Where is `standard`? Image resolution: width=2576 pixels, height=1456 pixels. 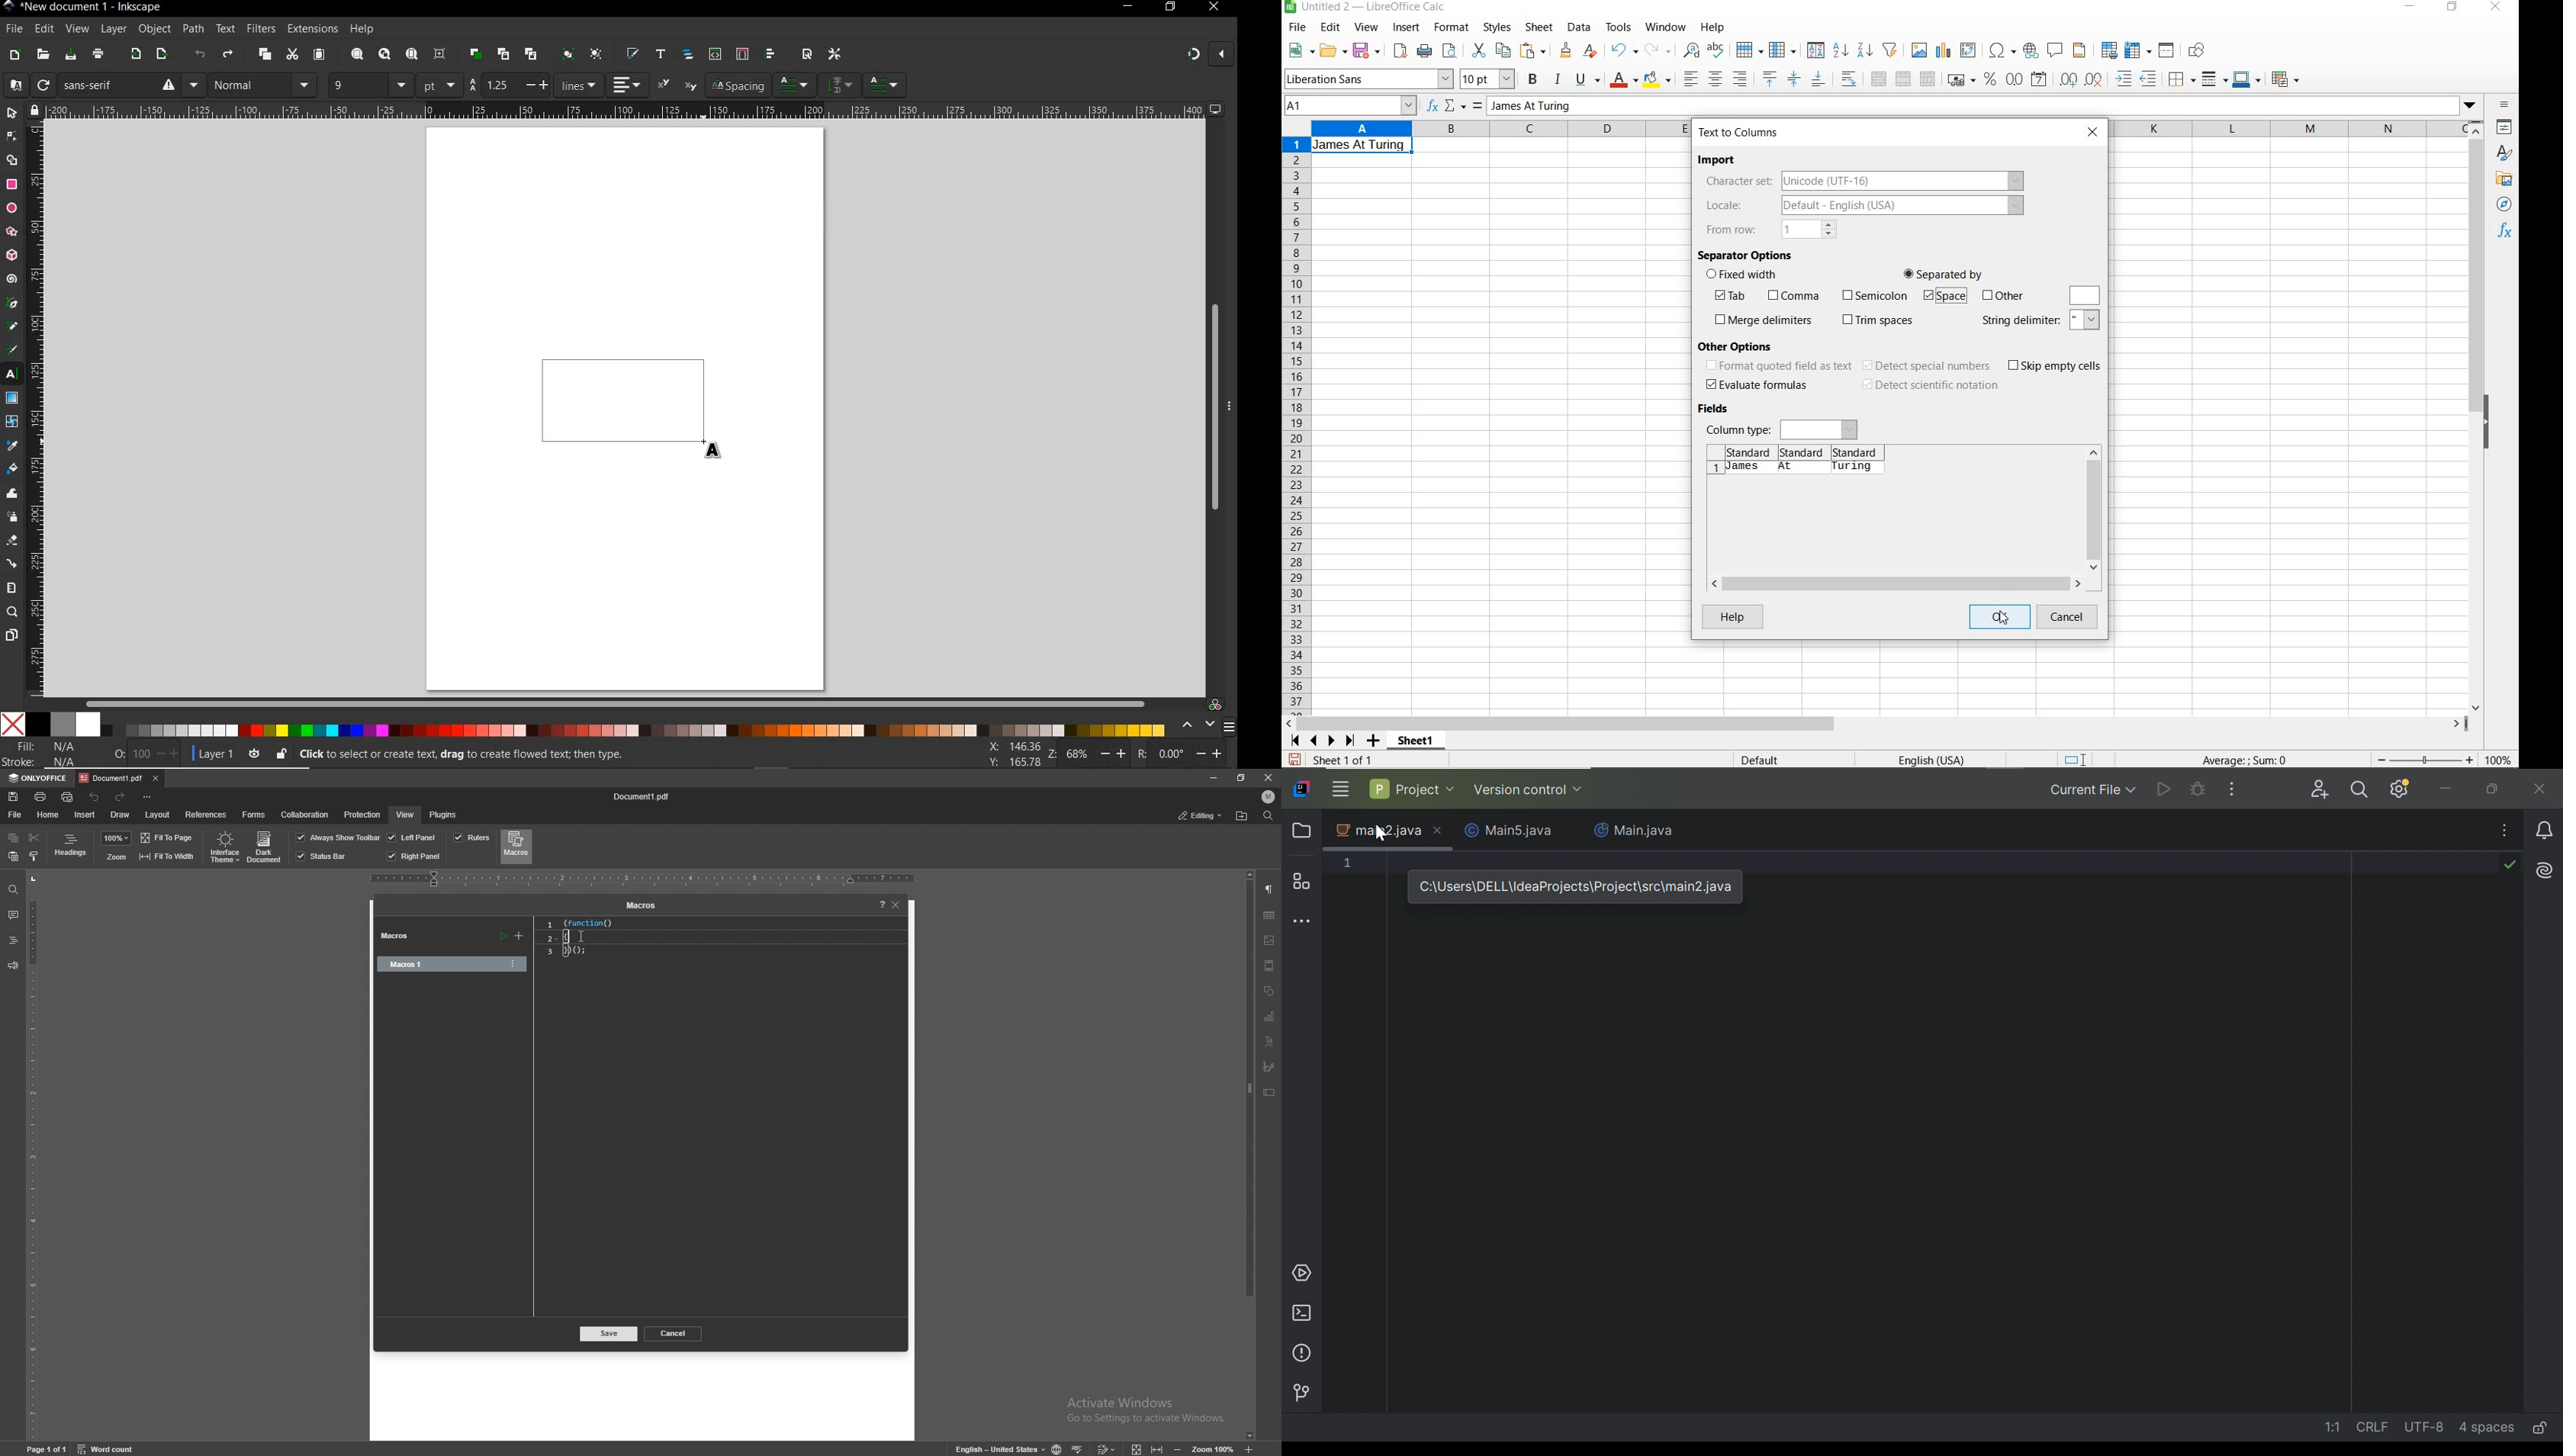
standard is located at coordinates (1804, 450).